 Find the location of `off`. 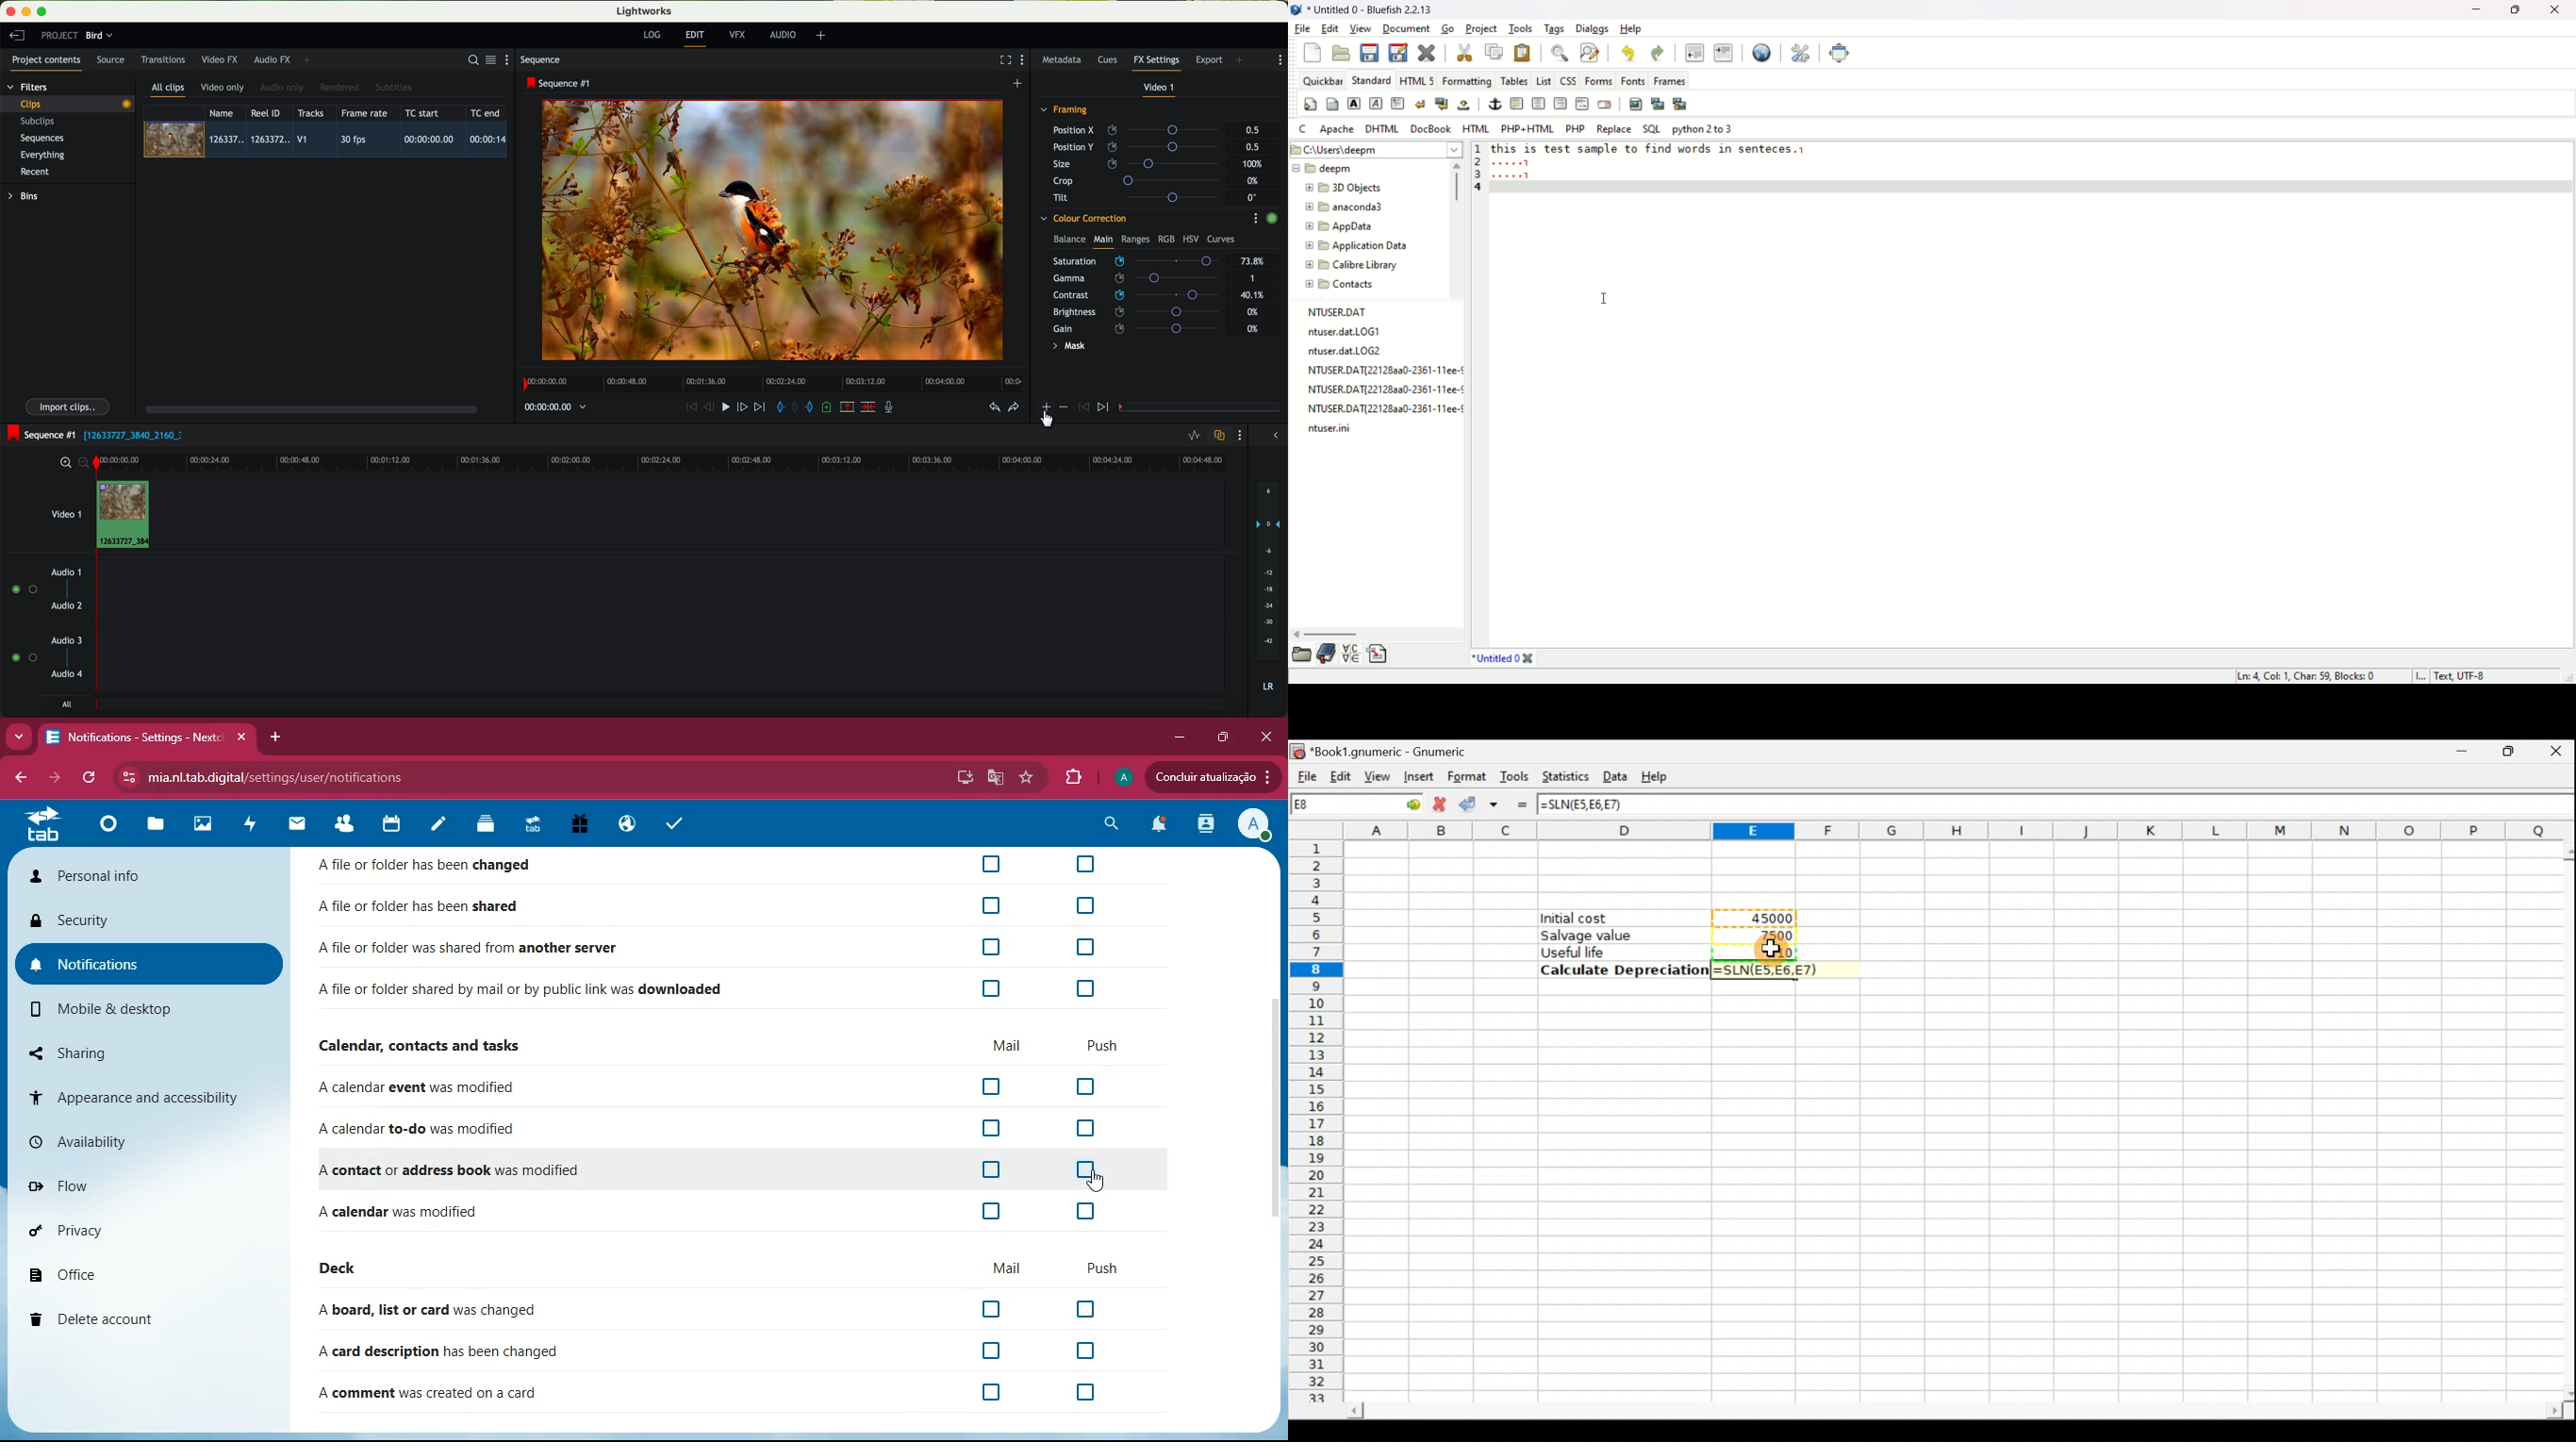

off is located at coordinates (992, 1348).